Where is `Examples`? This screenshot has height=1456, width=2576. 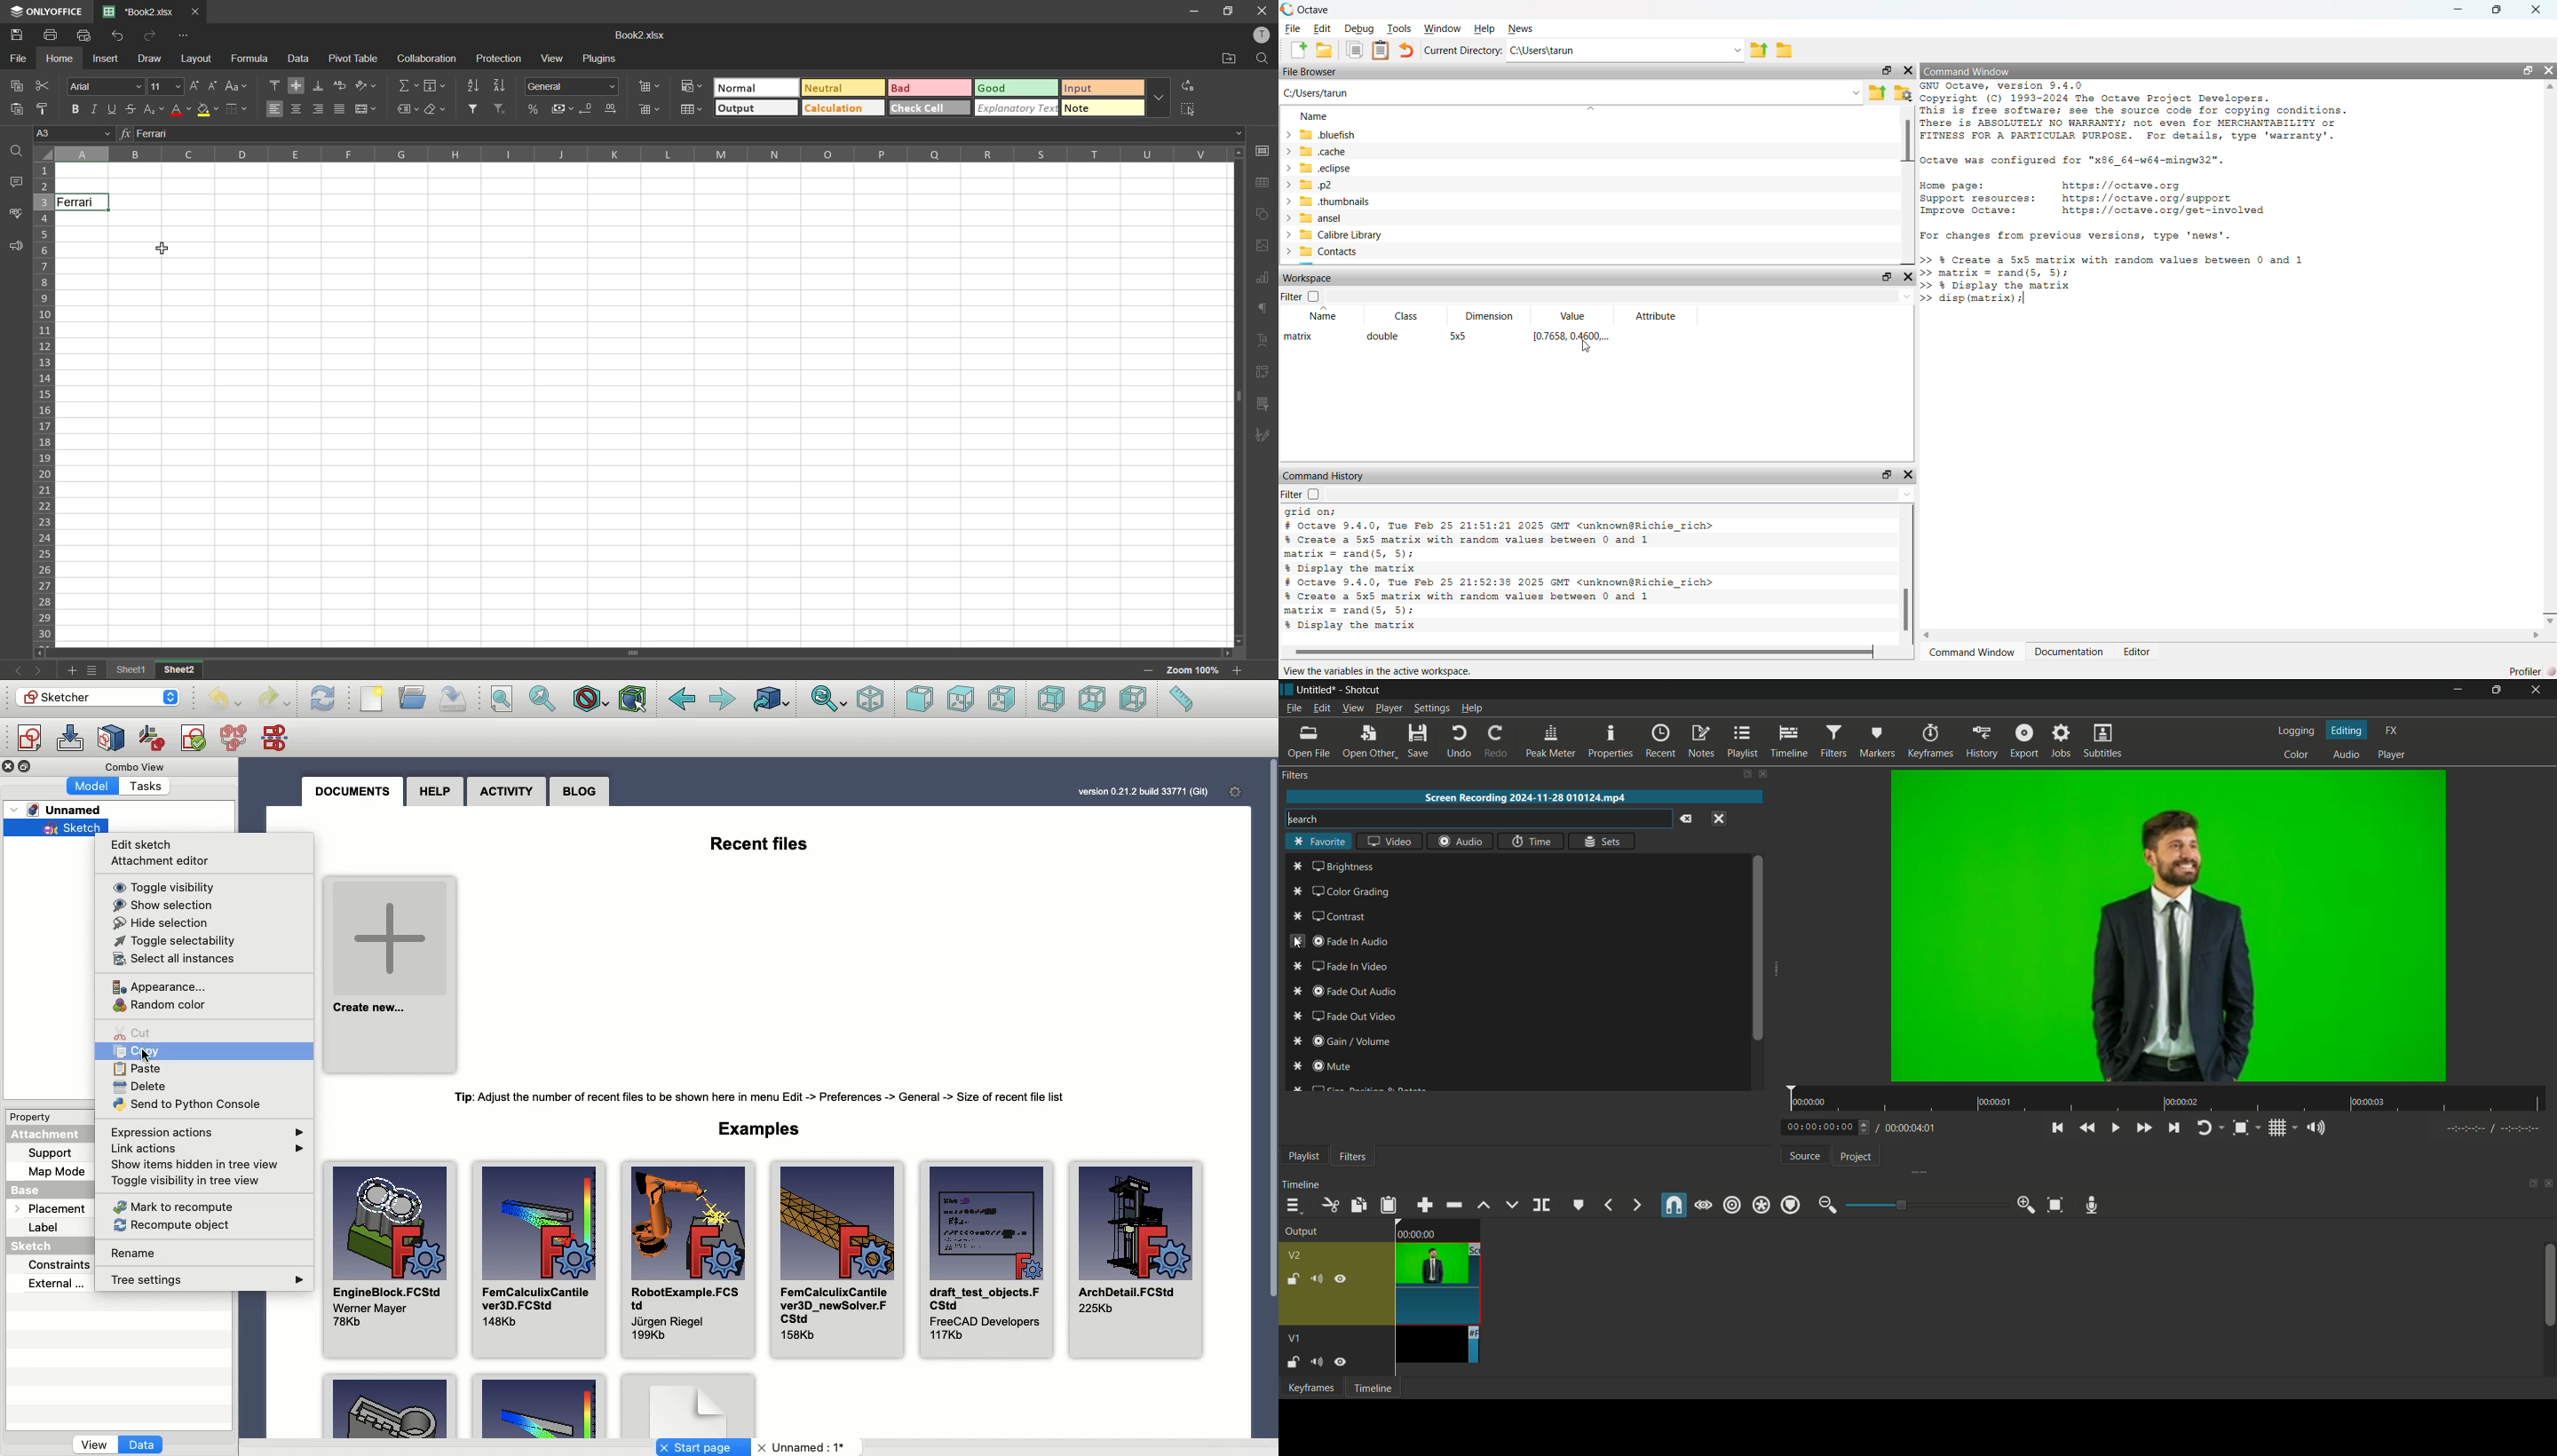
Examples is located at coordinates (764, 1128).